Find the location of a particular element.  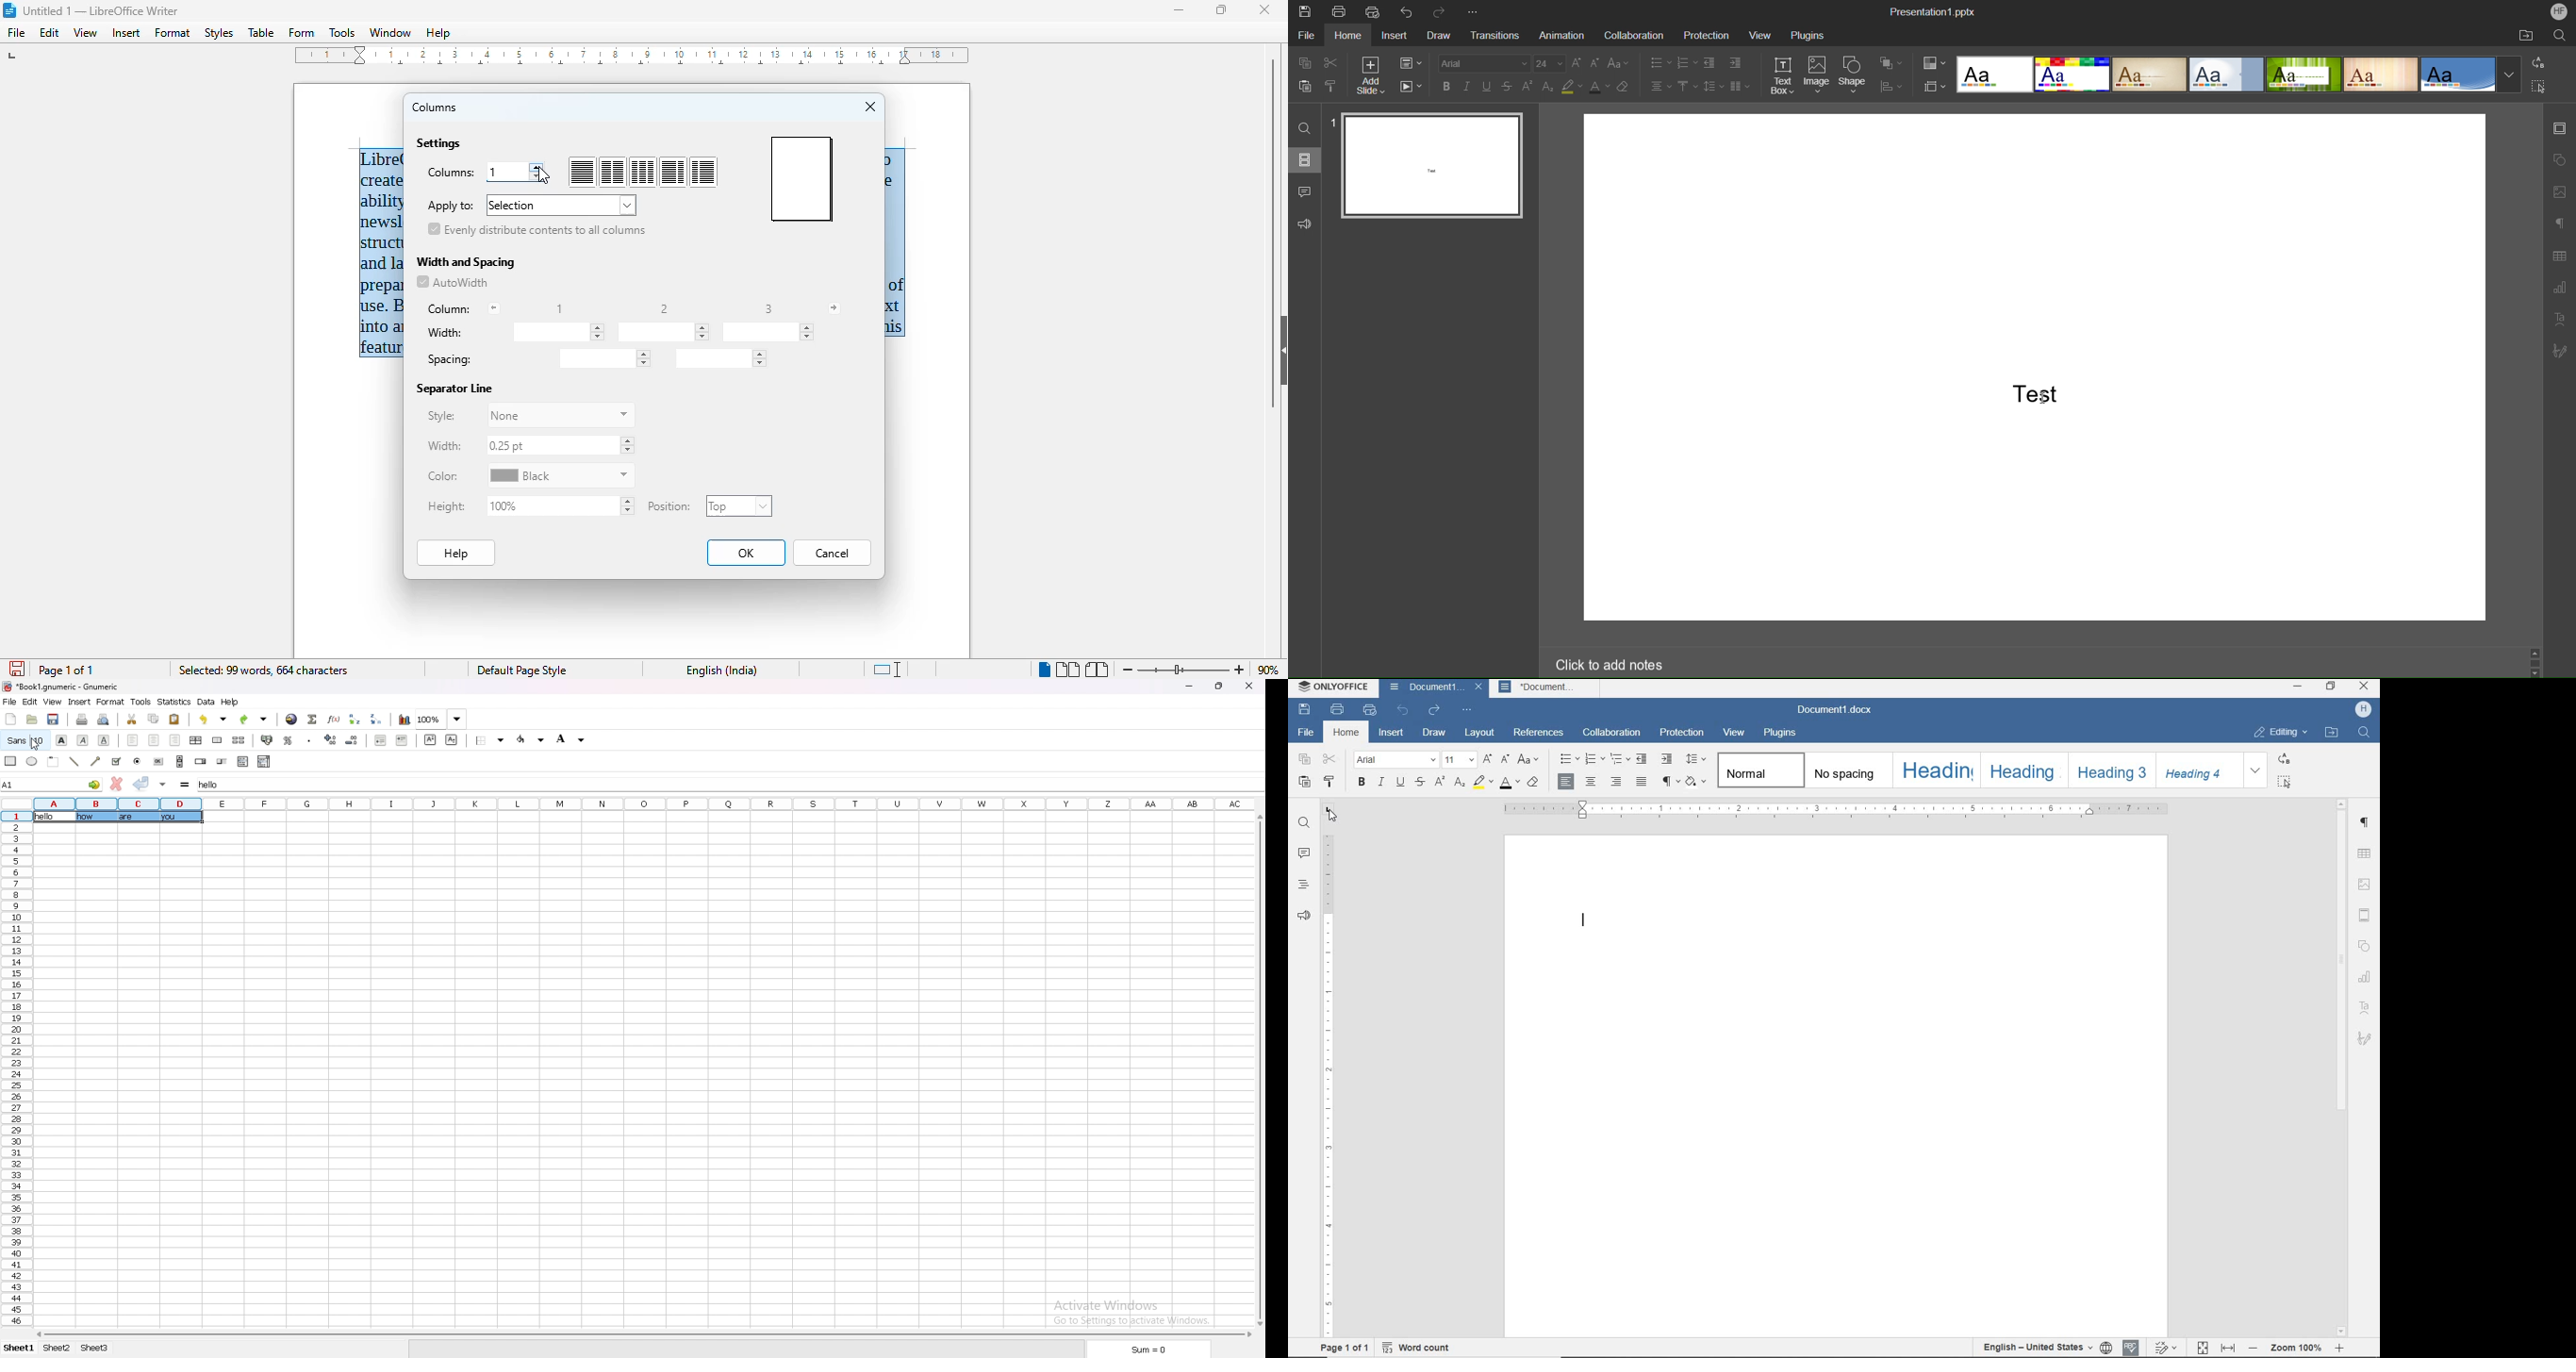

single-page view is located at coordinates (1043, 670).